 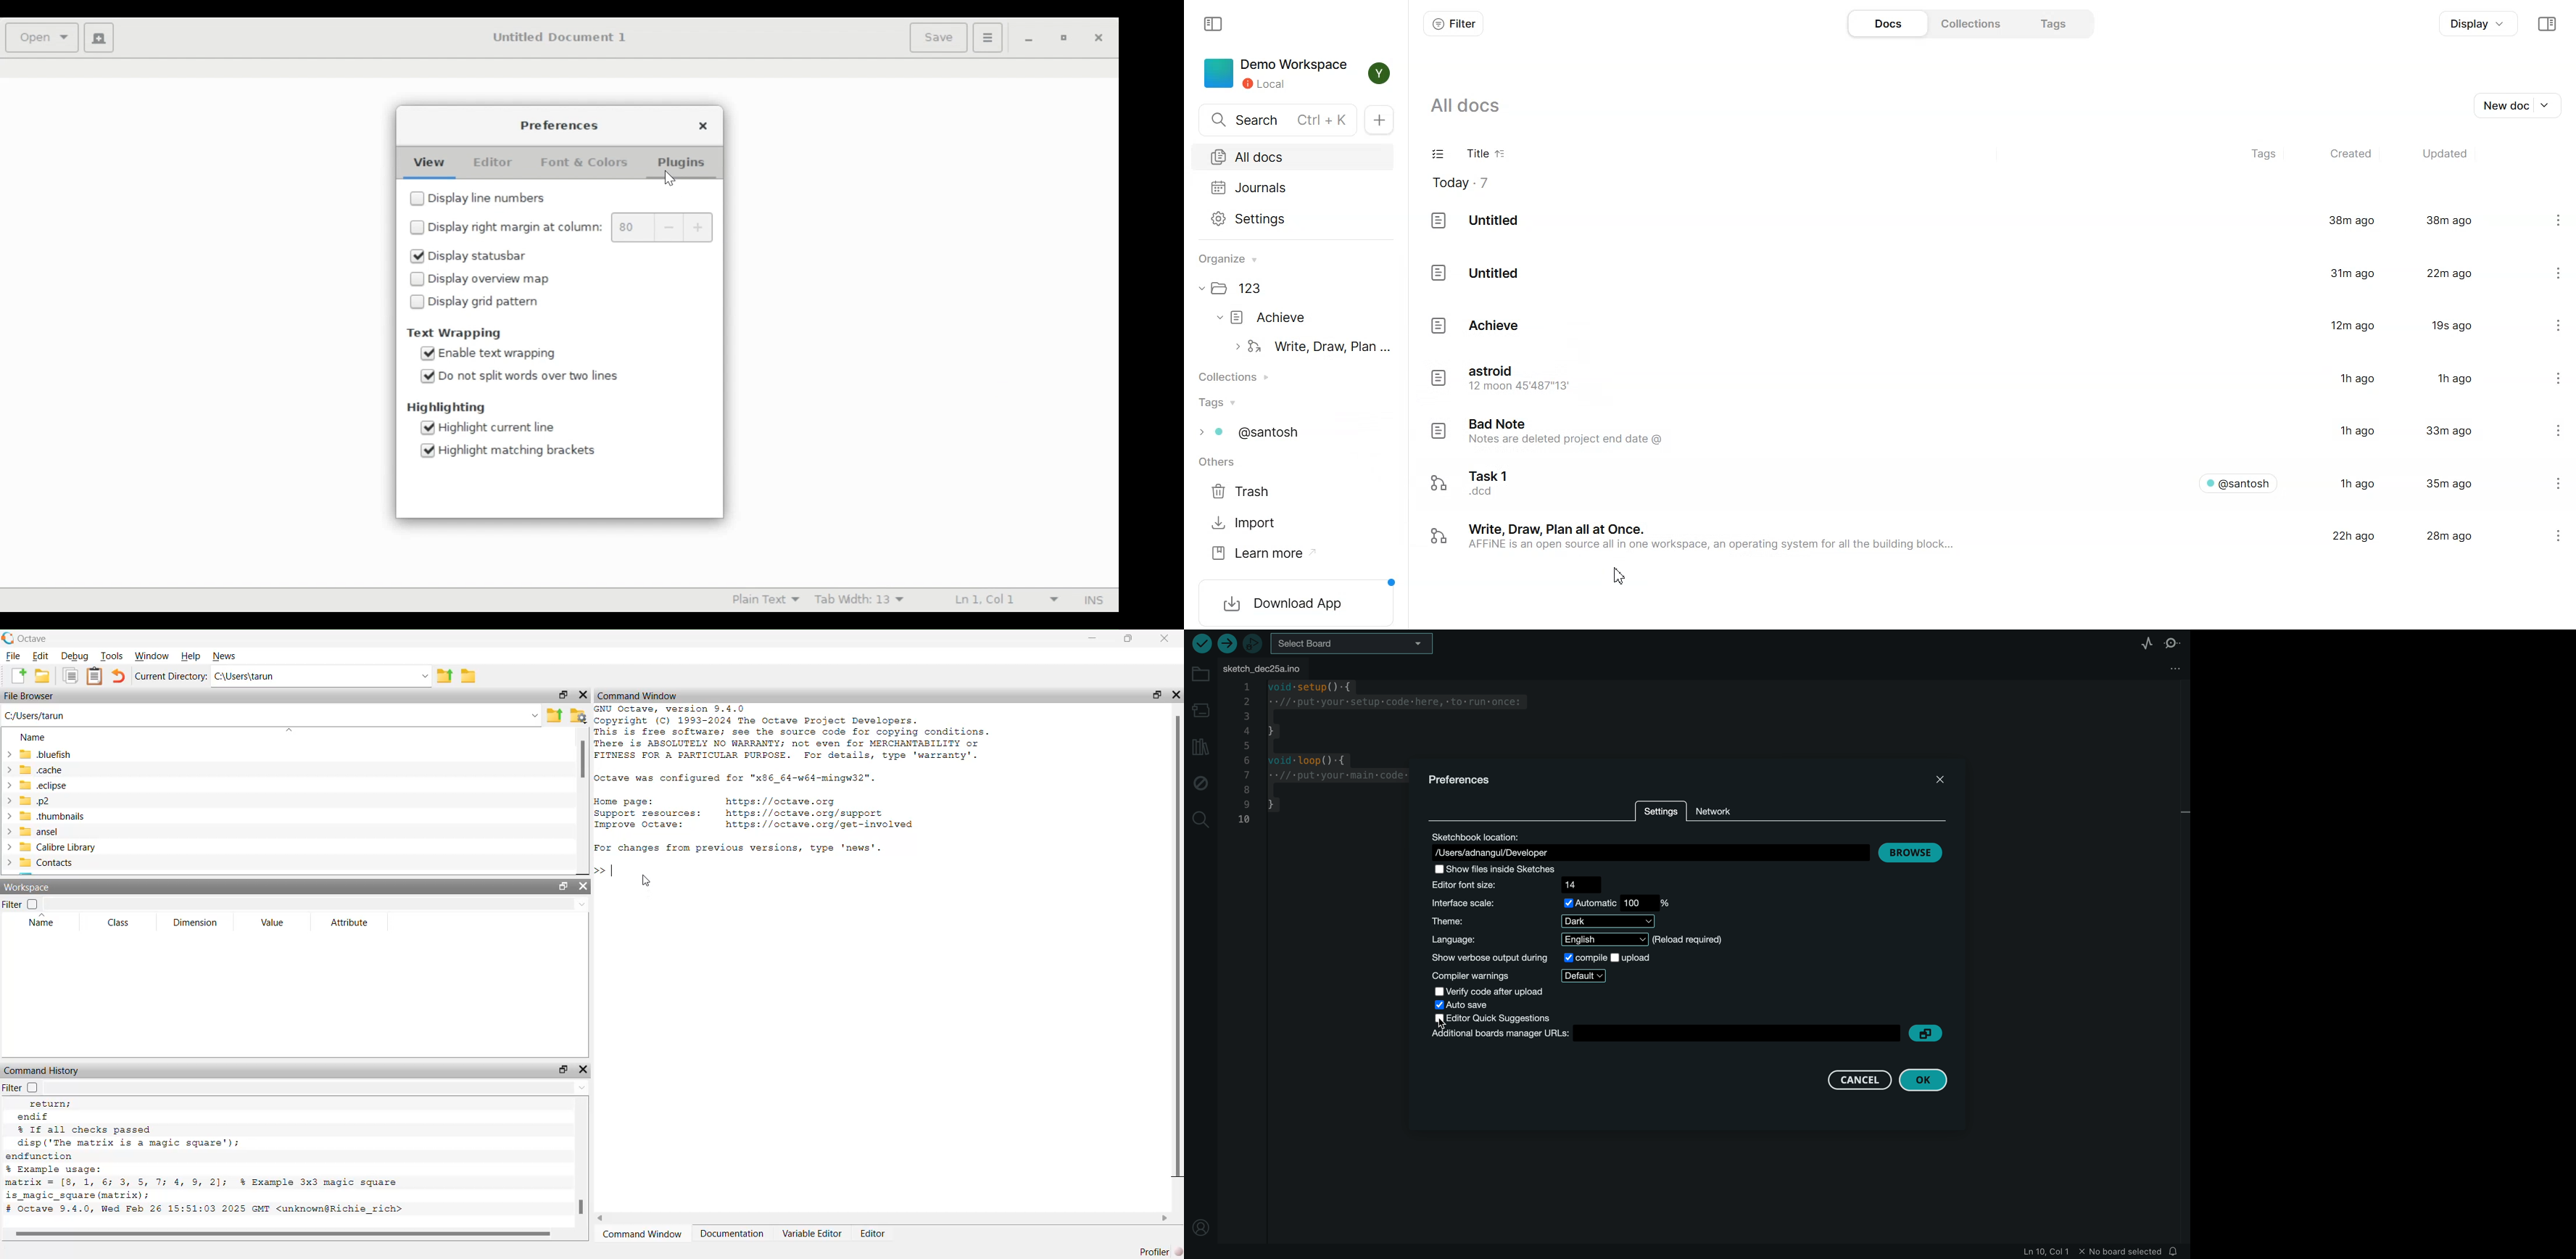 I want to click on Dropdown, so click(x=536, y=717).